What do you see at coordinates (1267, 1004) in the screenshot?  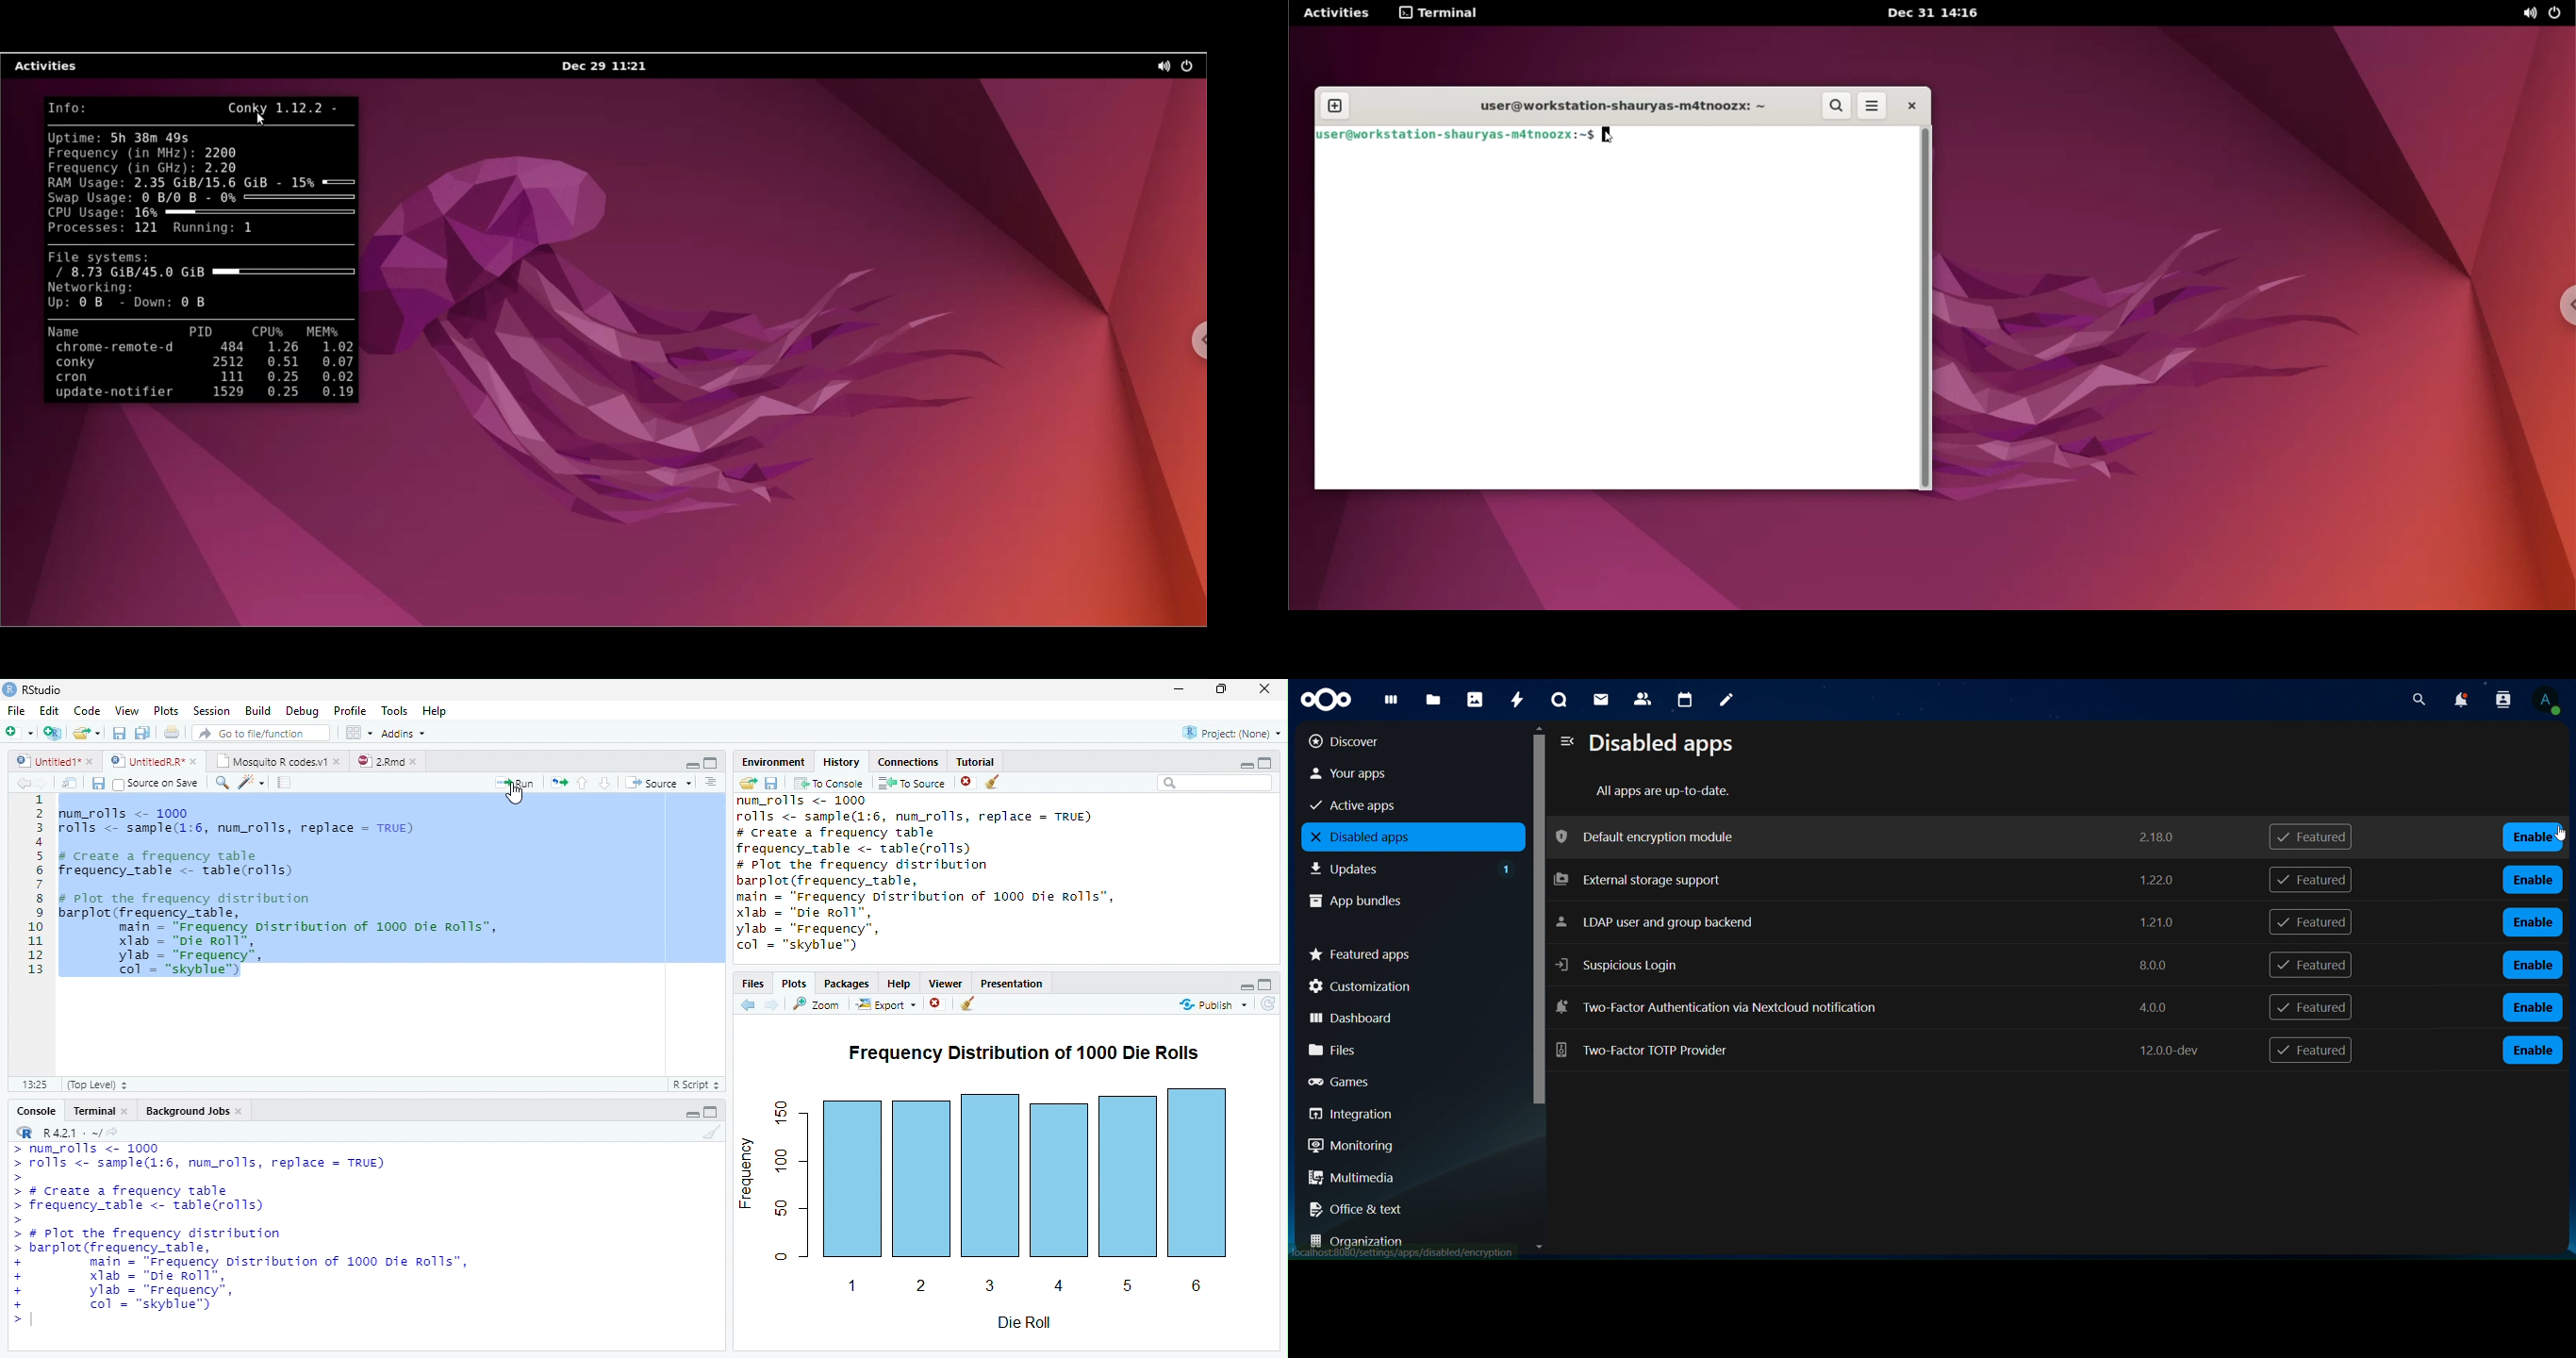 I see `Refresh List` at bounding box center [1267, 1004].